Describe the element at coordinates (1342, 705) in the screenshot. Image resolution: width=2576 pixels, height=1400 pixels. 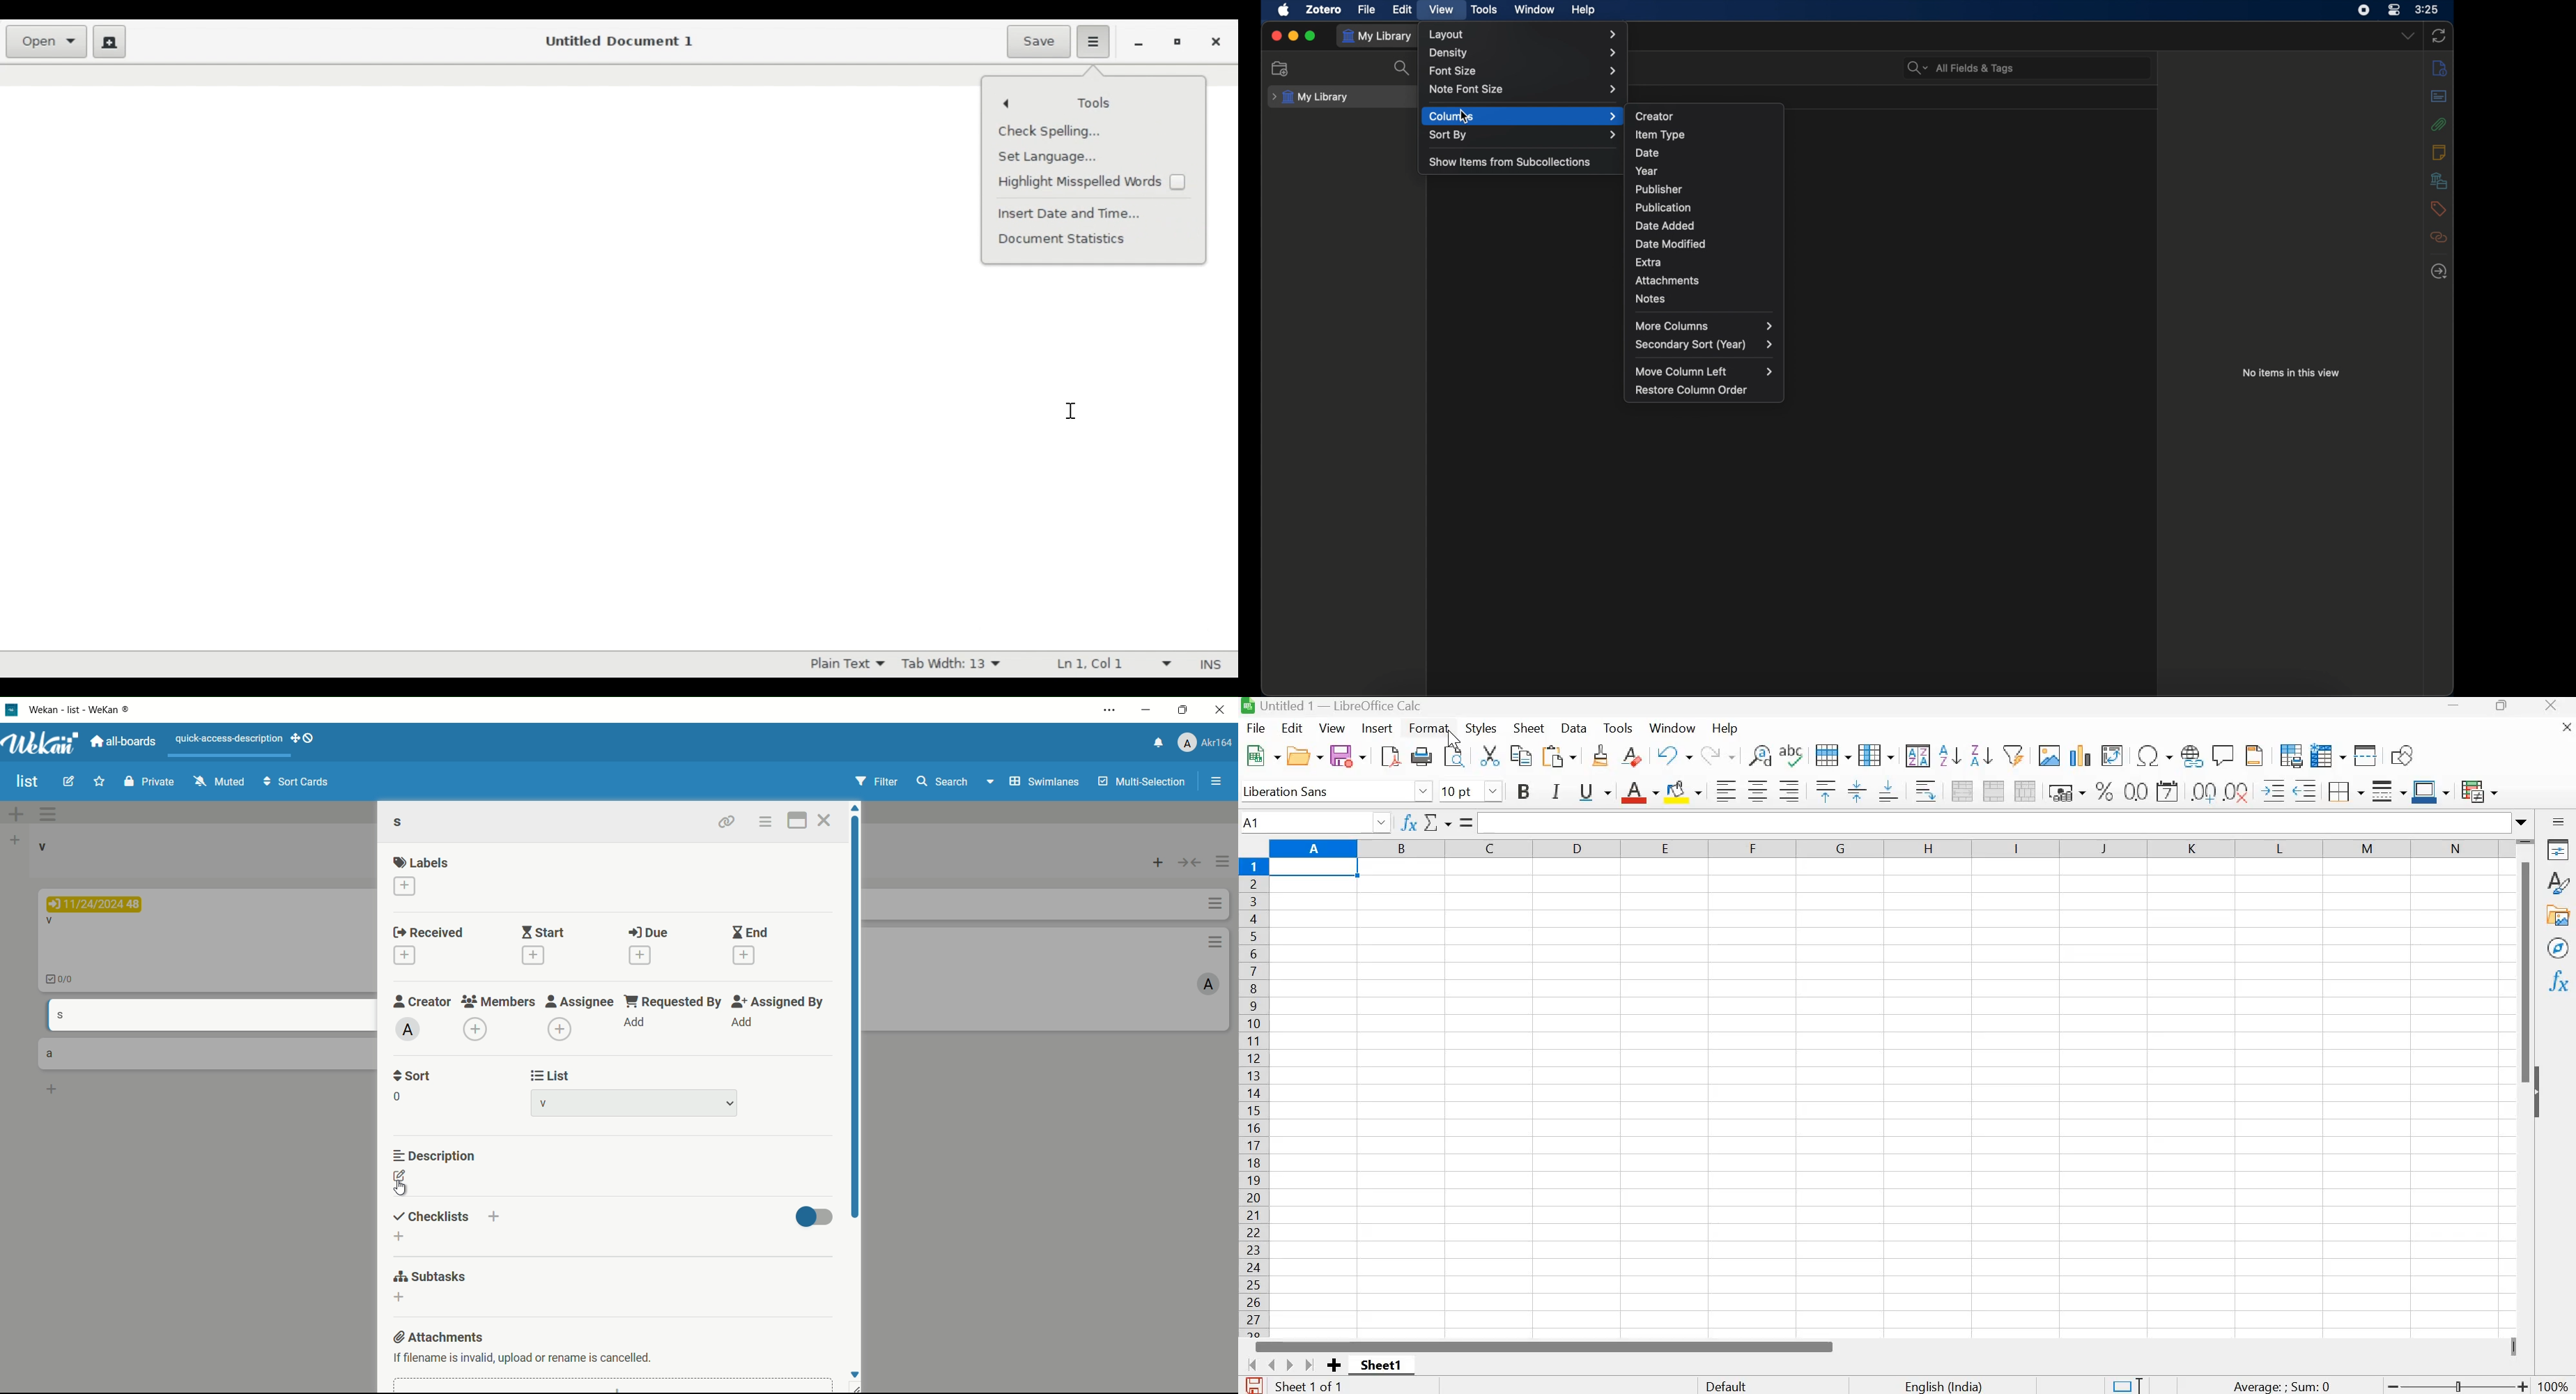
I see `Untitled 1 - LibreOffice Calc` at that location.